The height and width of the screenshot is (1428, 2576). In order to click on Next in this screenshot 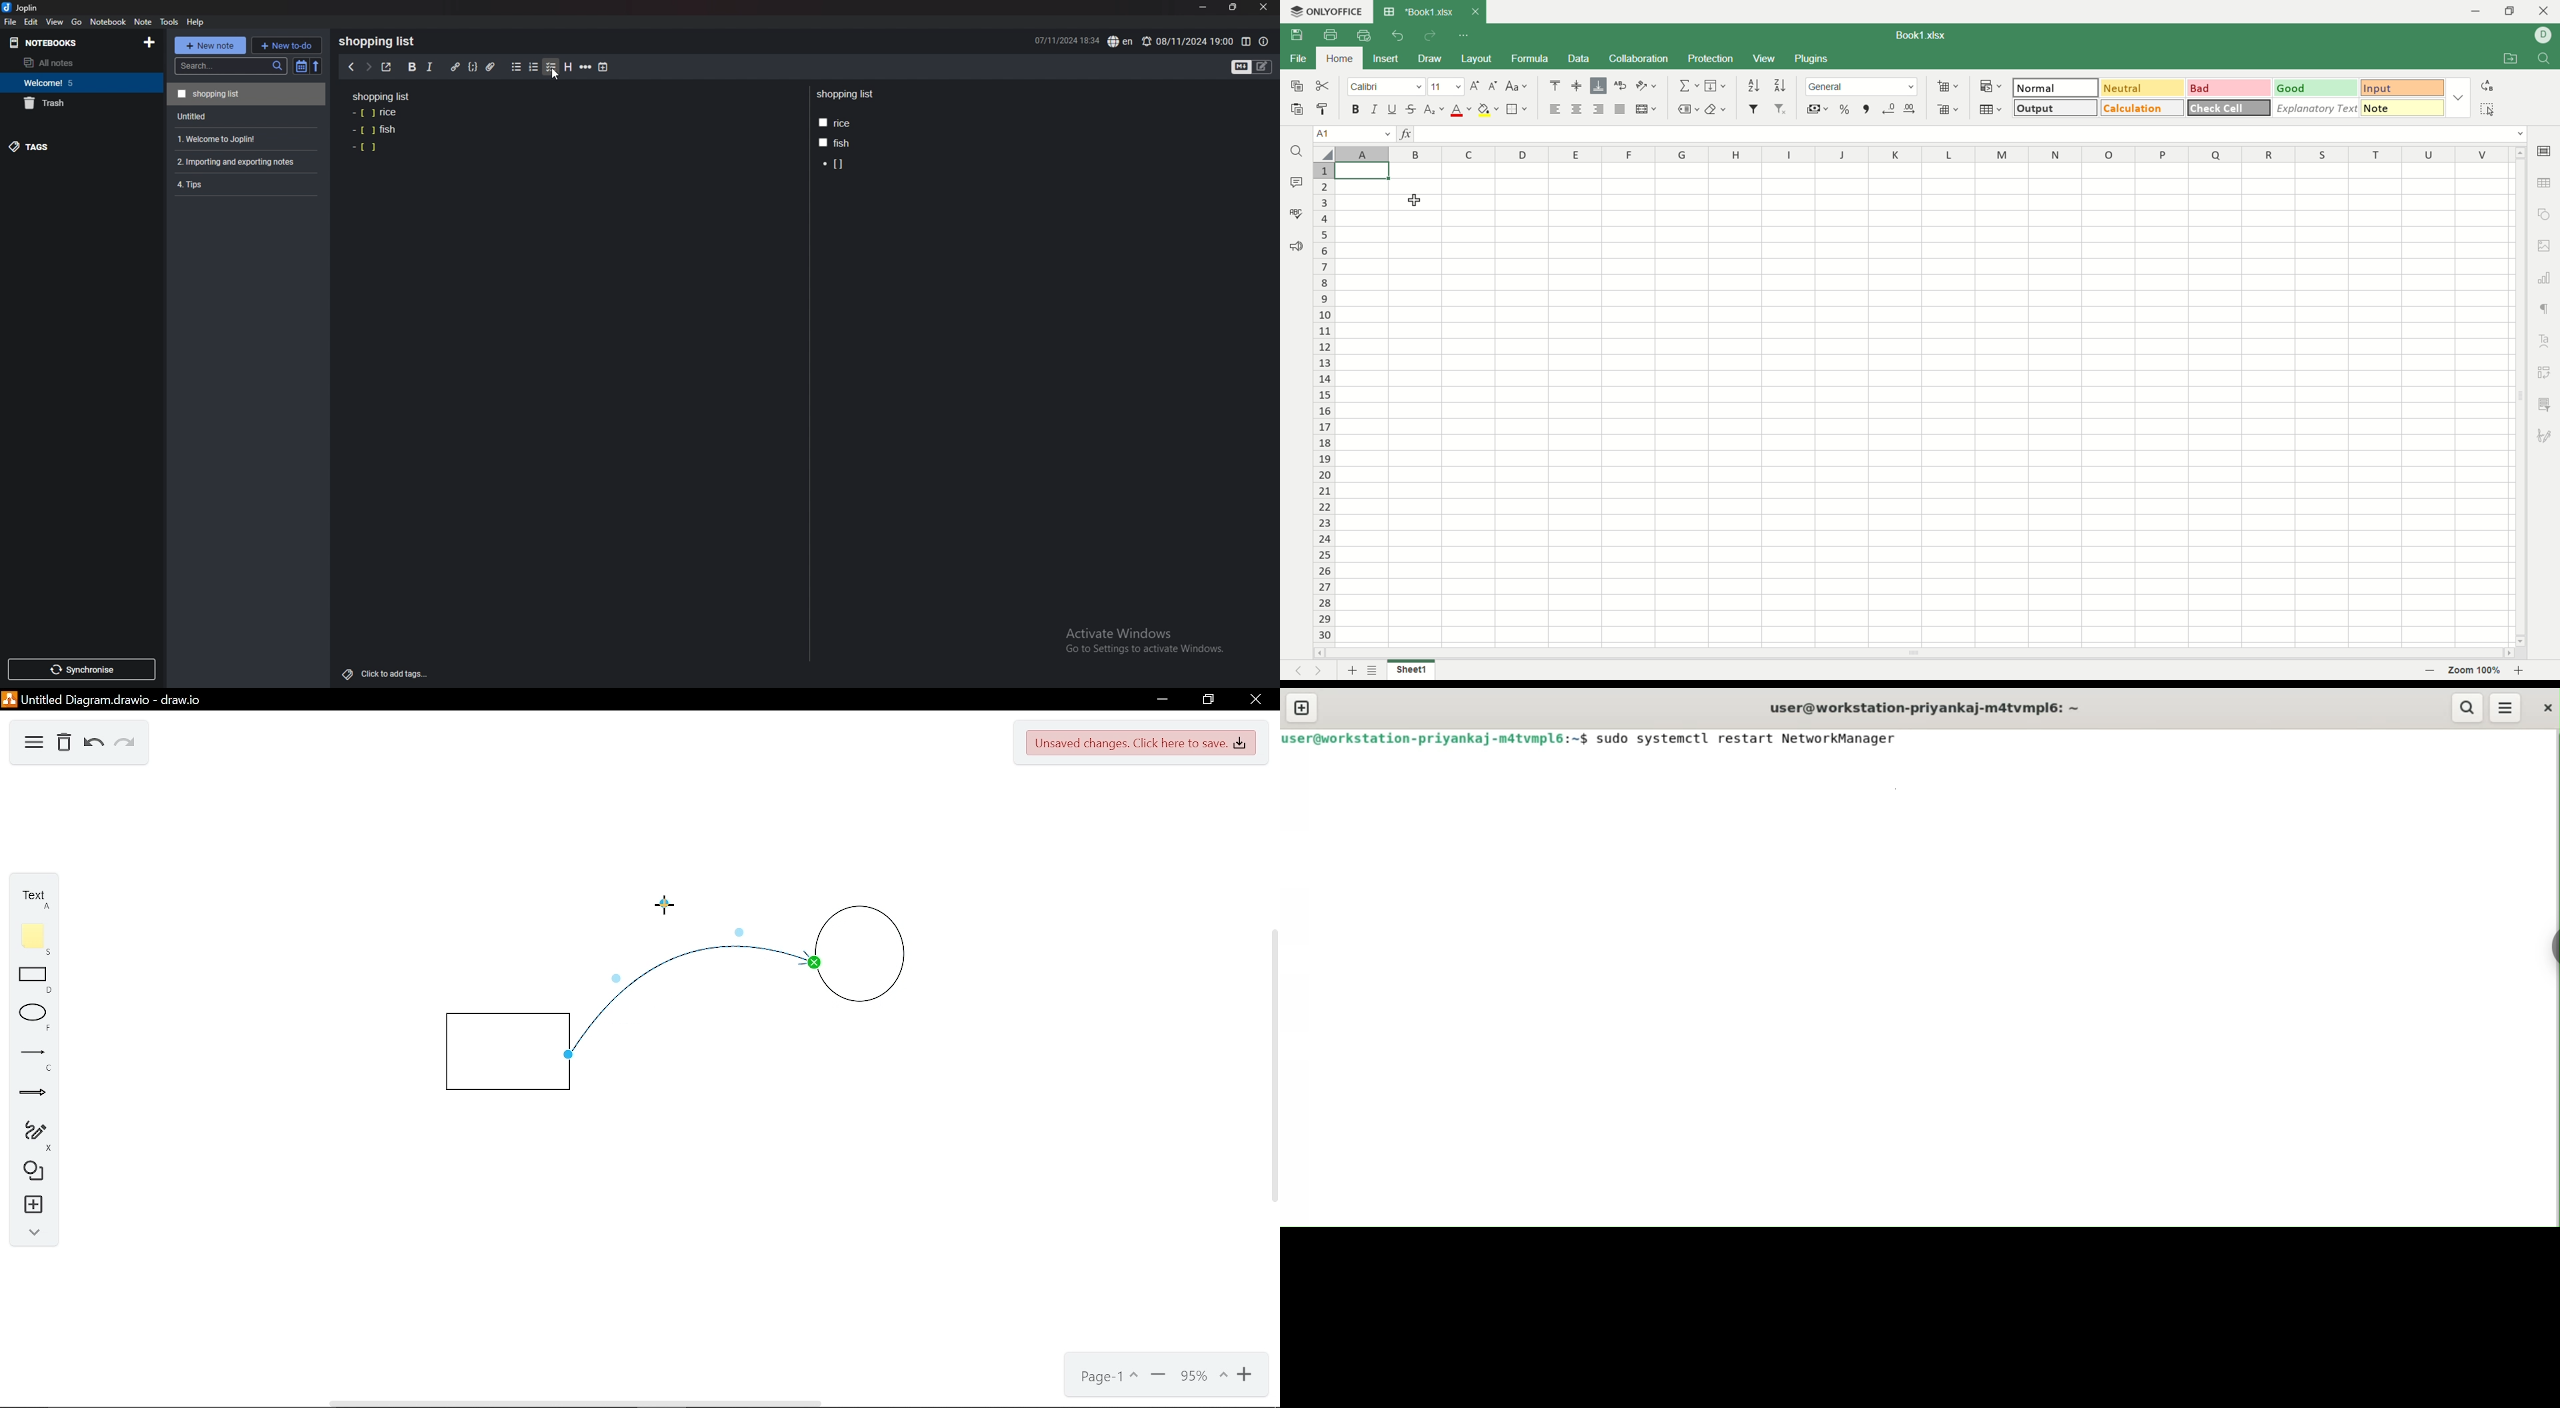, I will do `click(1321, 670)`.